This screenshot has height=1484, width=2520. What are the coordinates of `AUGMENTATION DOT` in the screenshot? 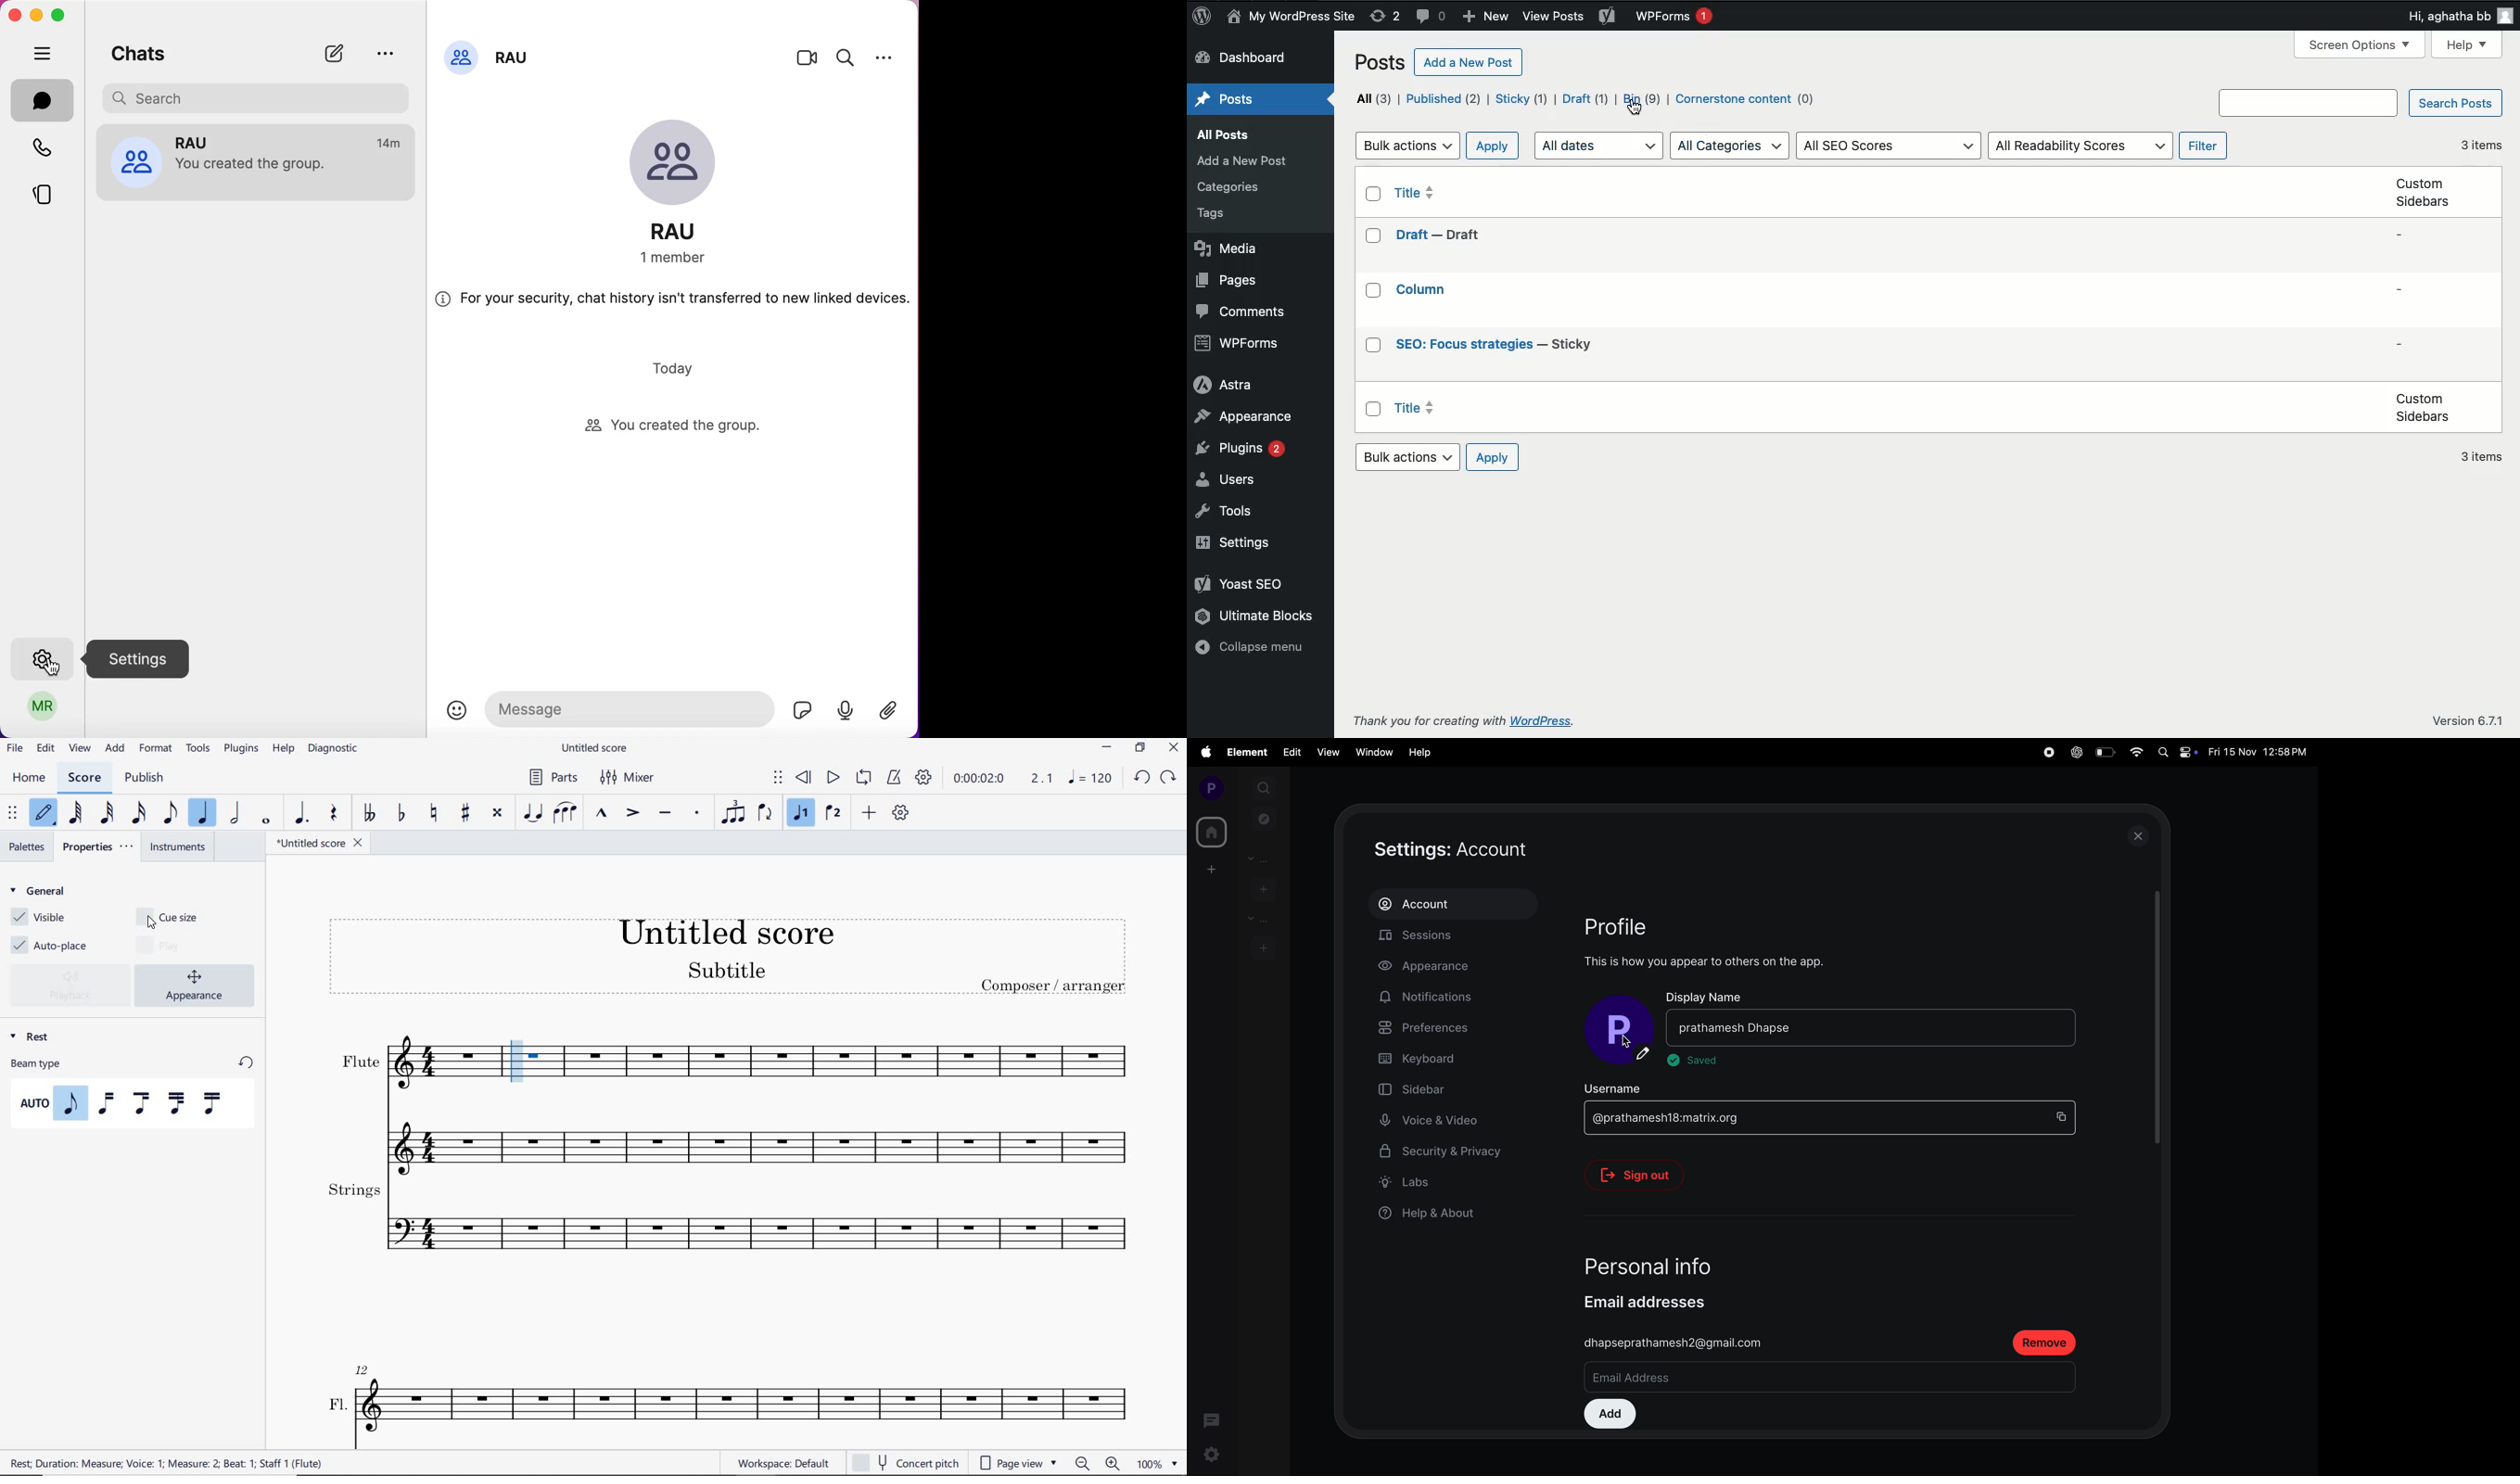 It's located at (302, 814).